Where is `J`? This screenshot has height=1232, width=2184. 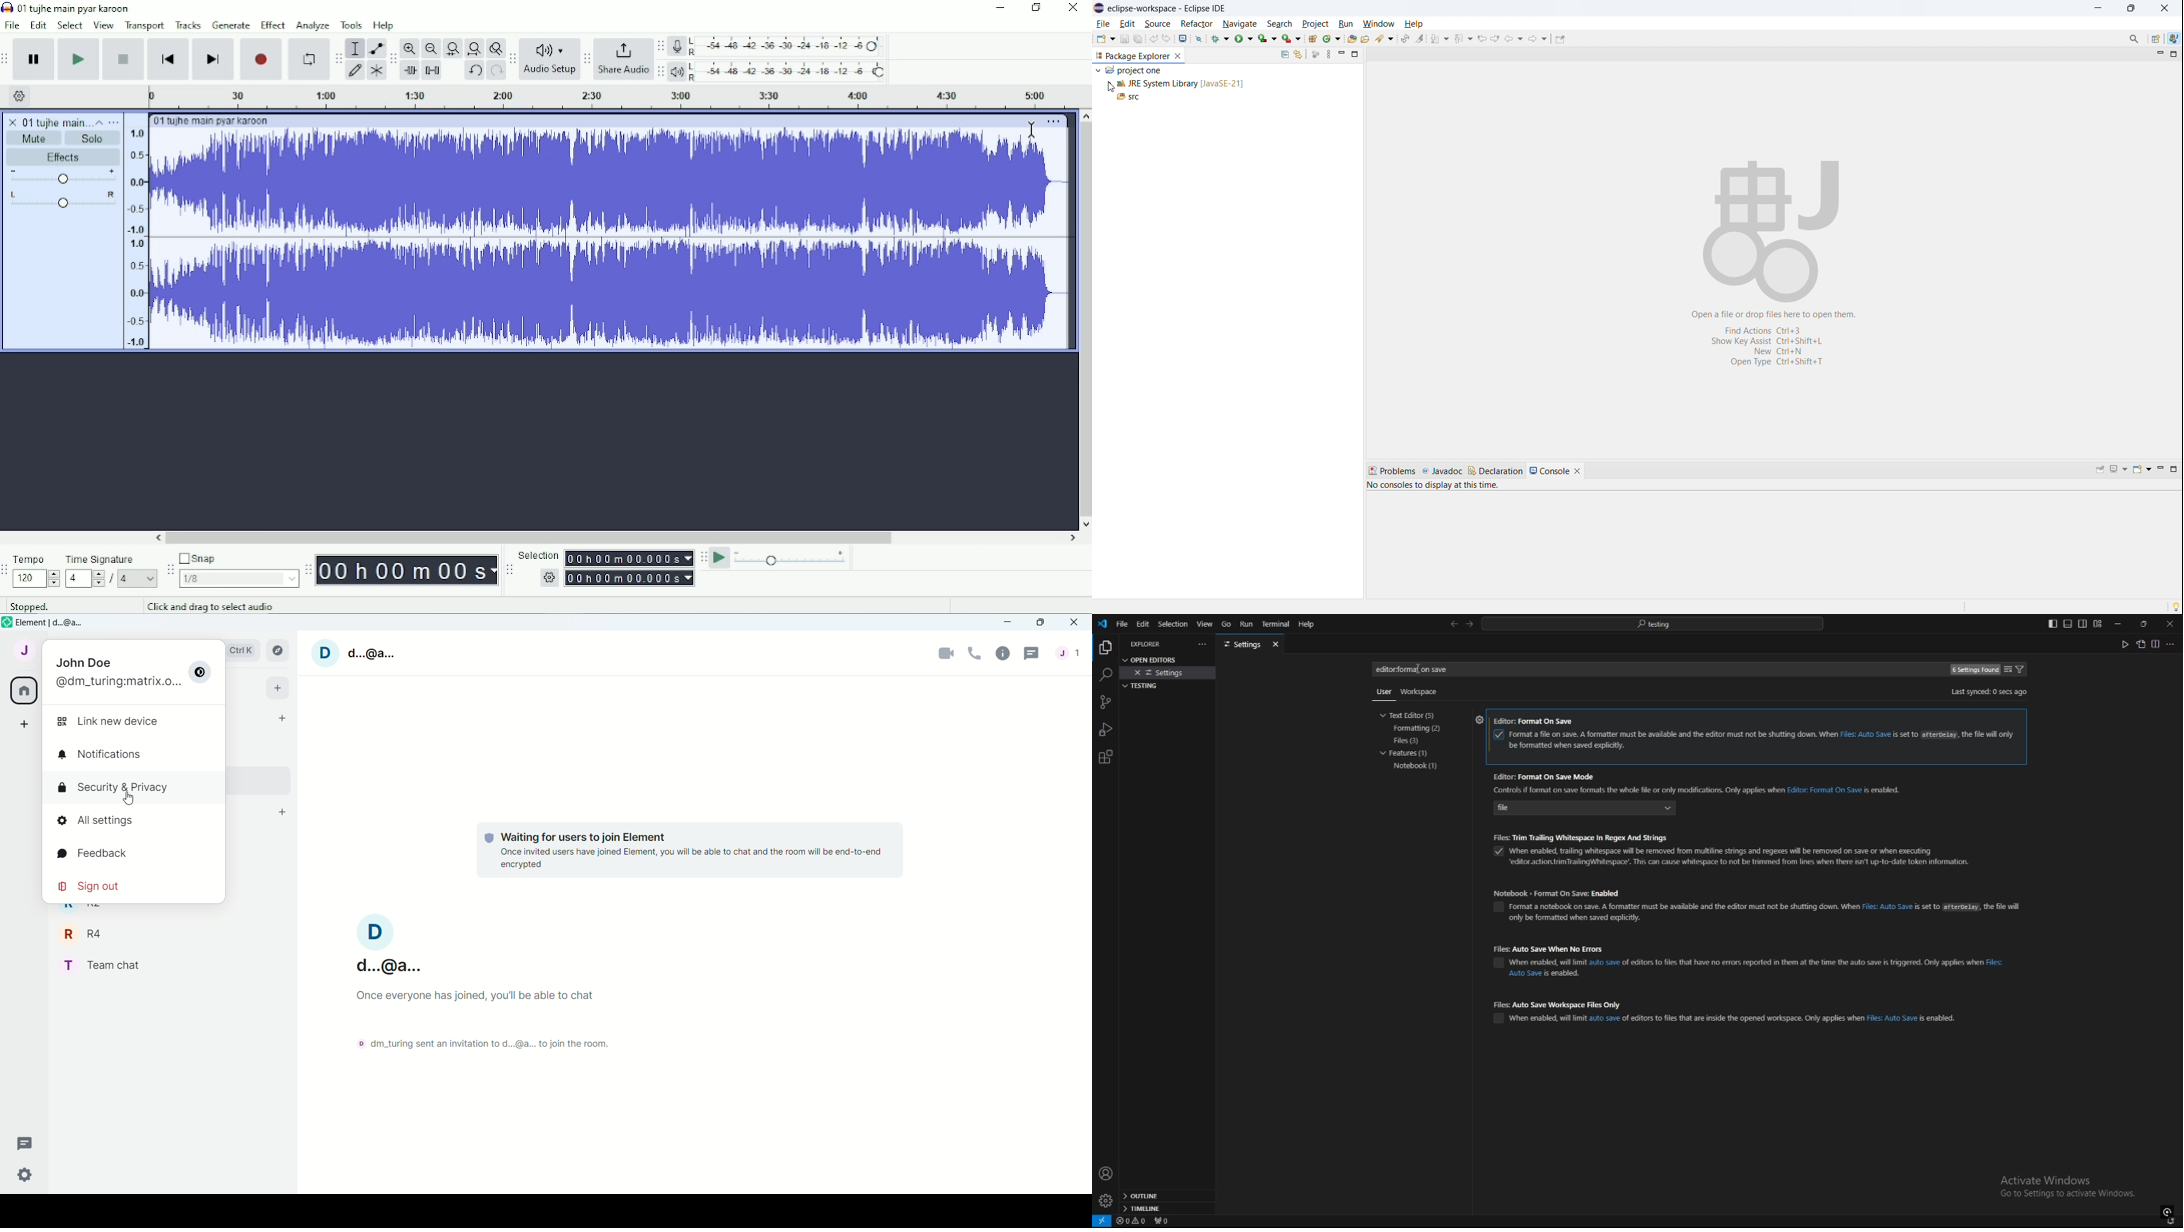 J is located at coordinates (24, 650).